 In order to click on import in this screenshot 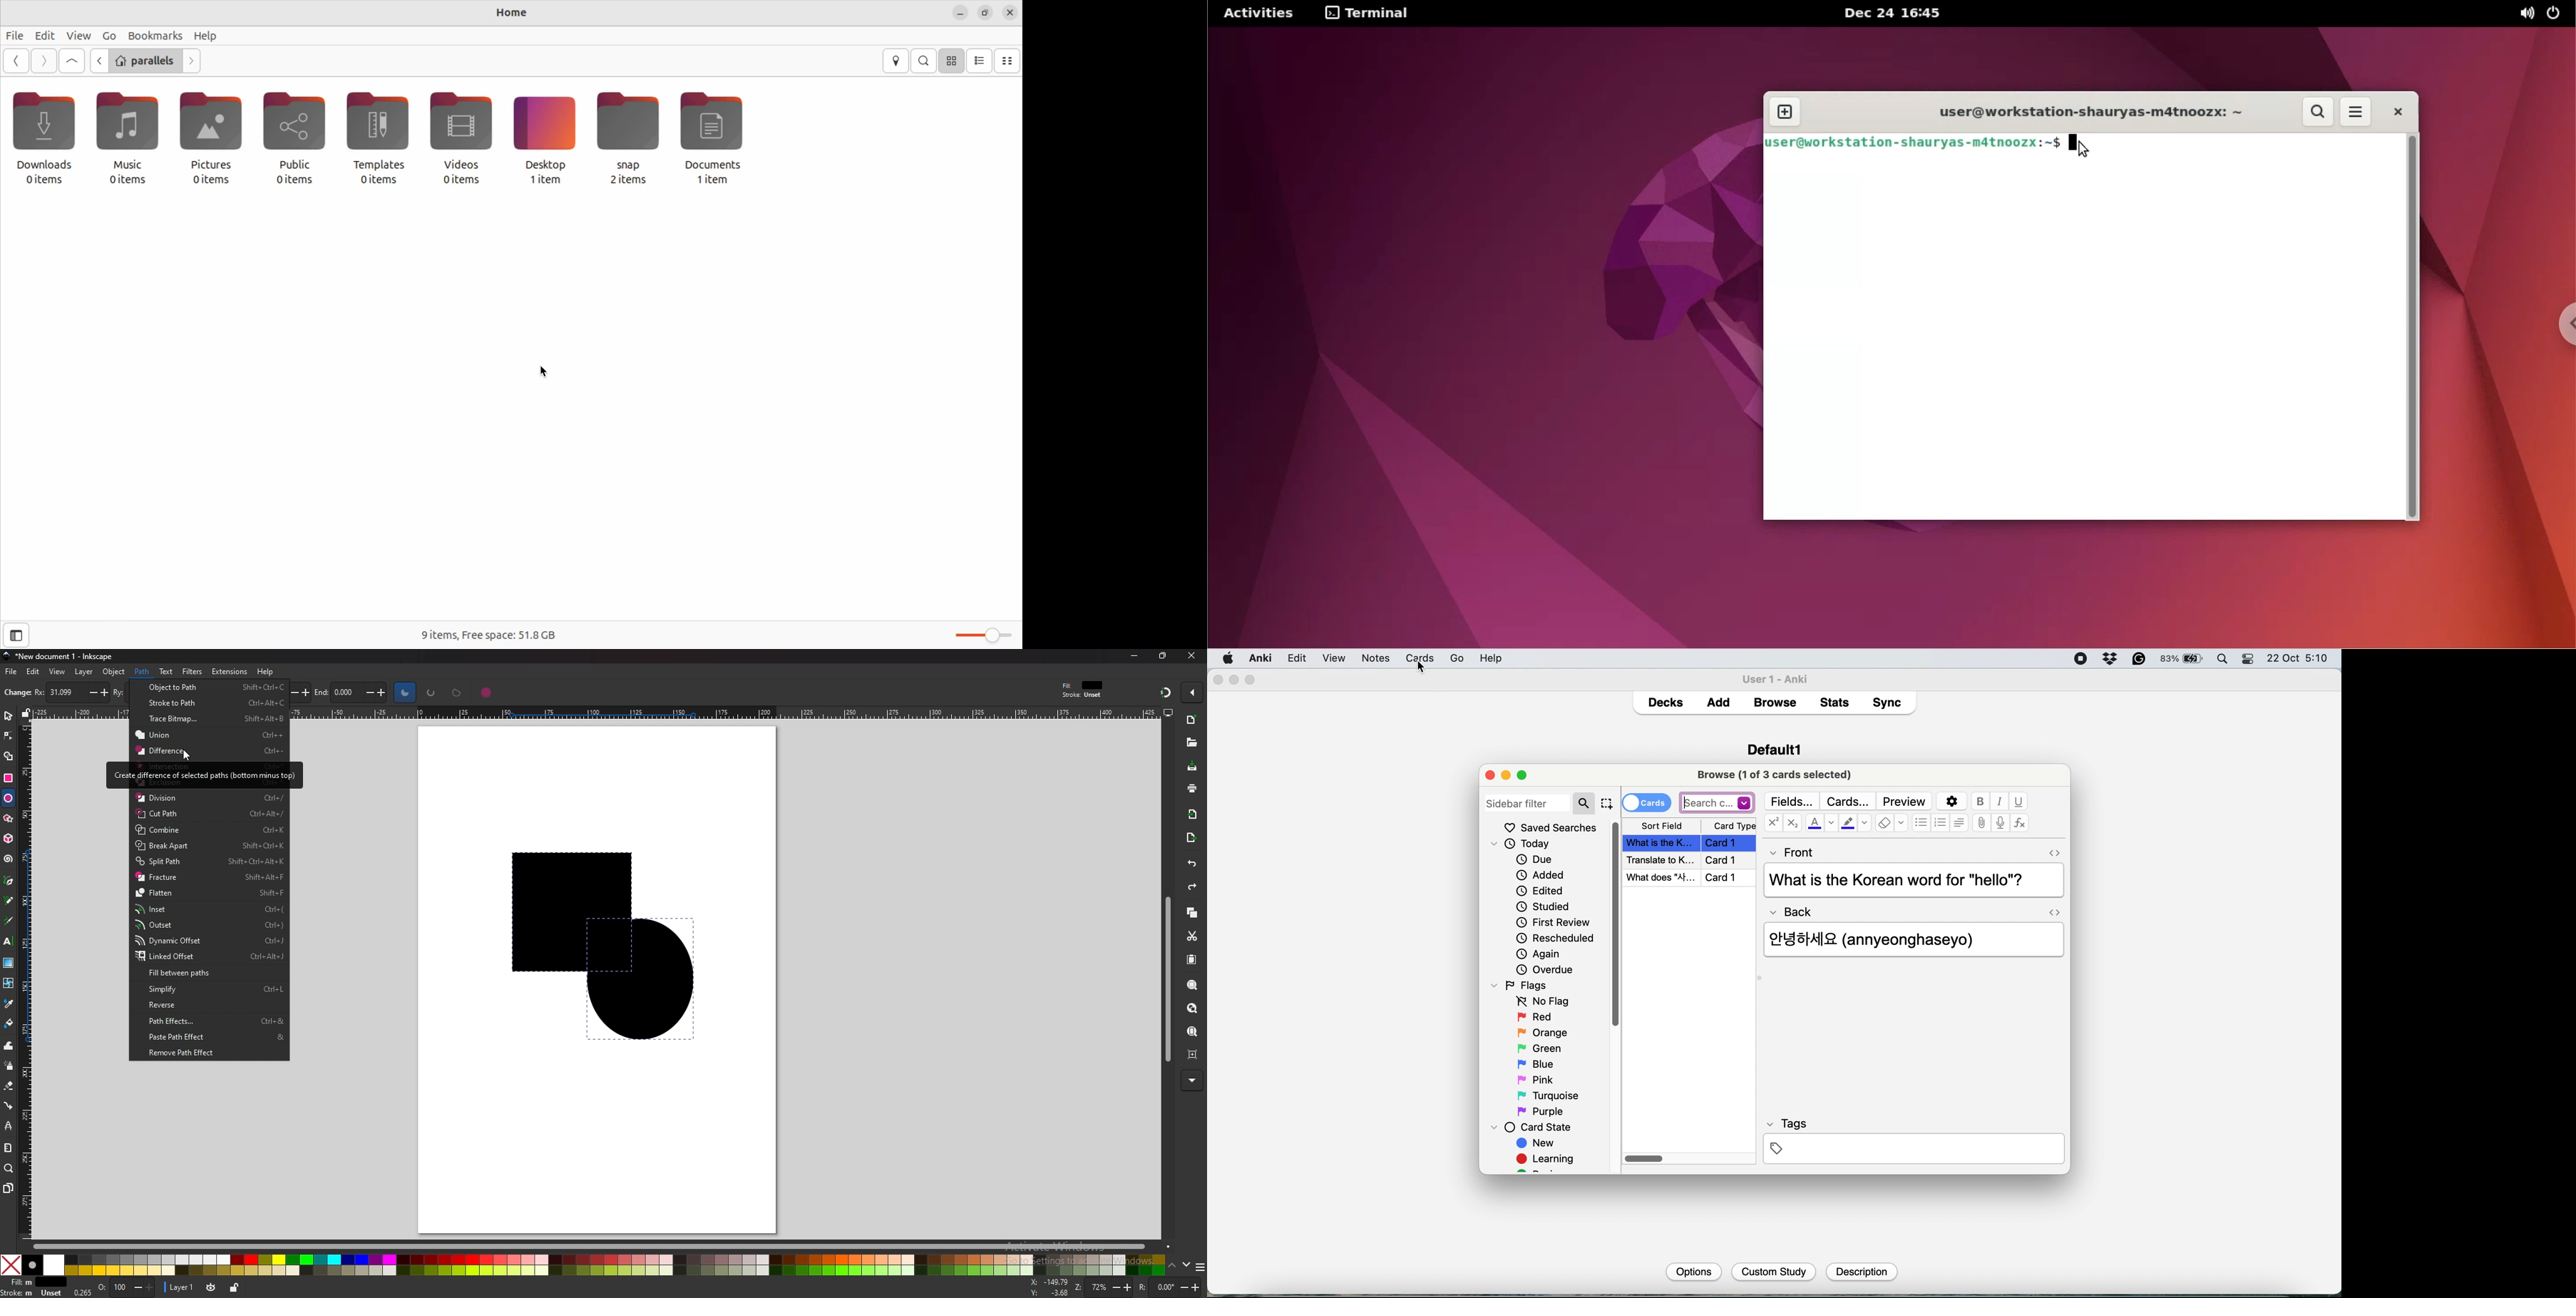, I will do `click(1192, 813)`.